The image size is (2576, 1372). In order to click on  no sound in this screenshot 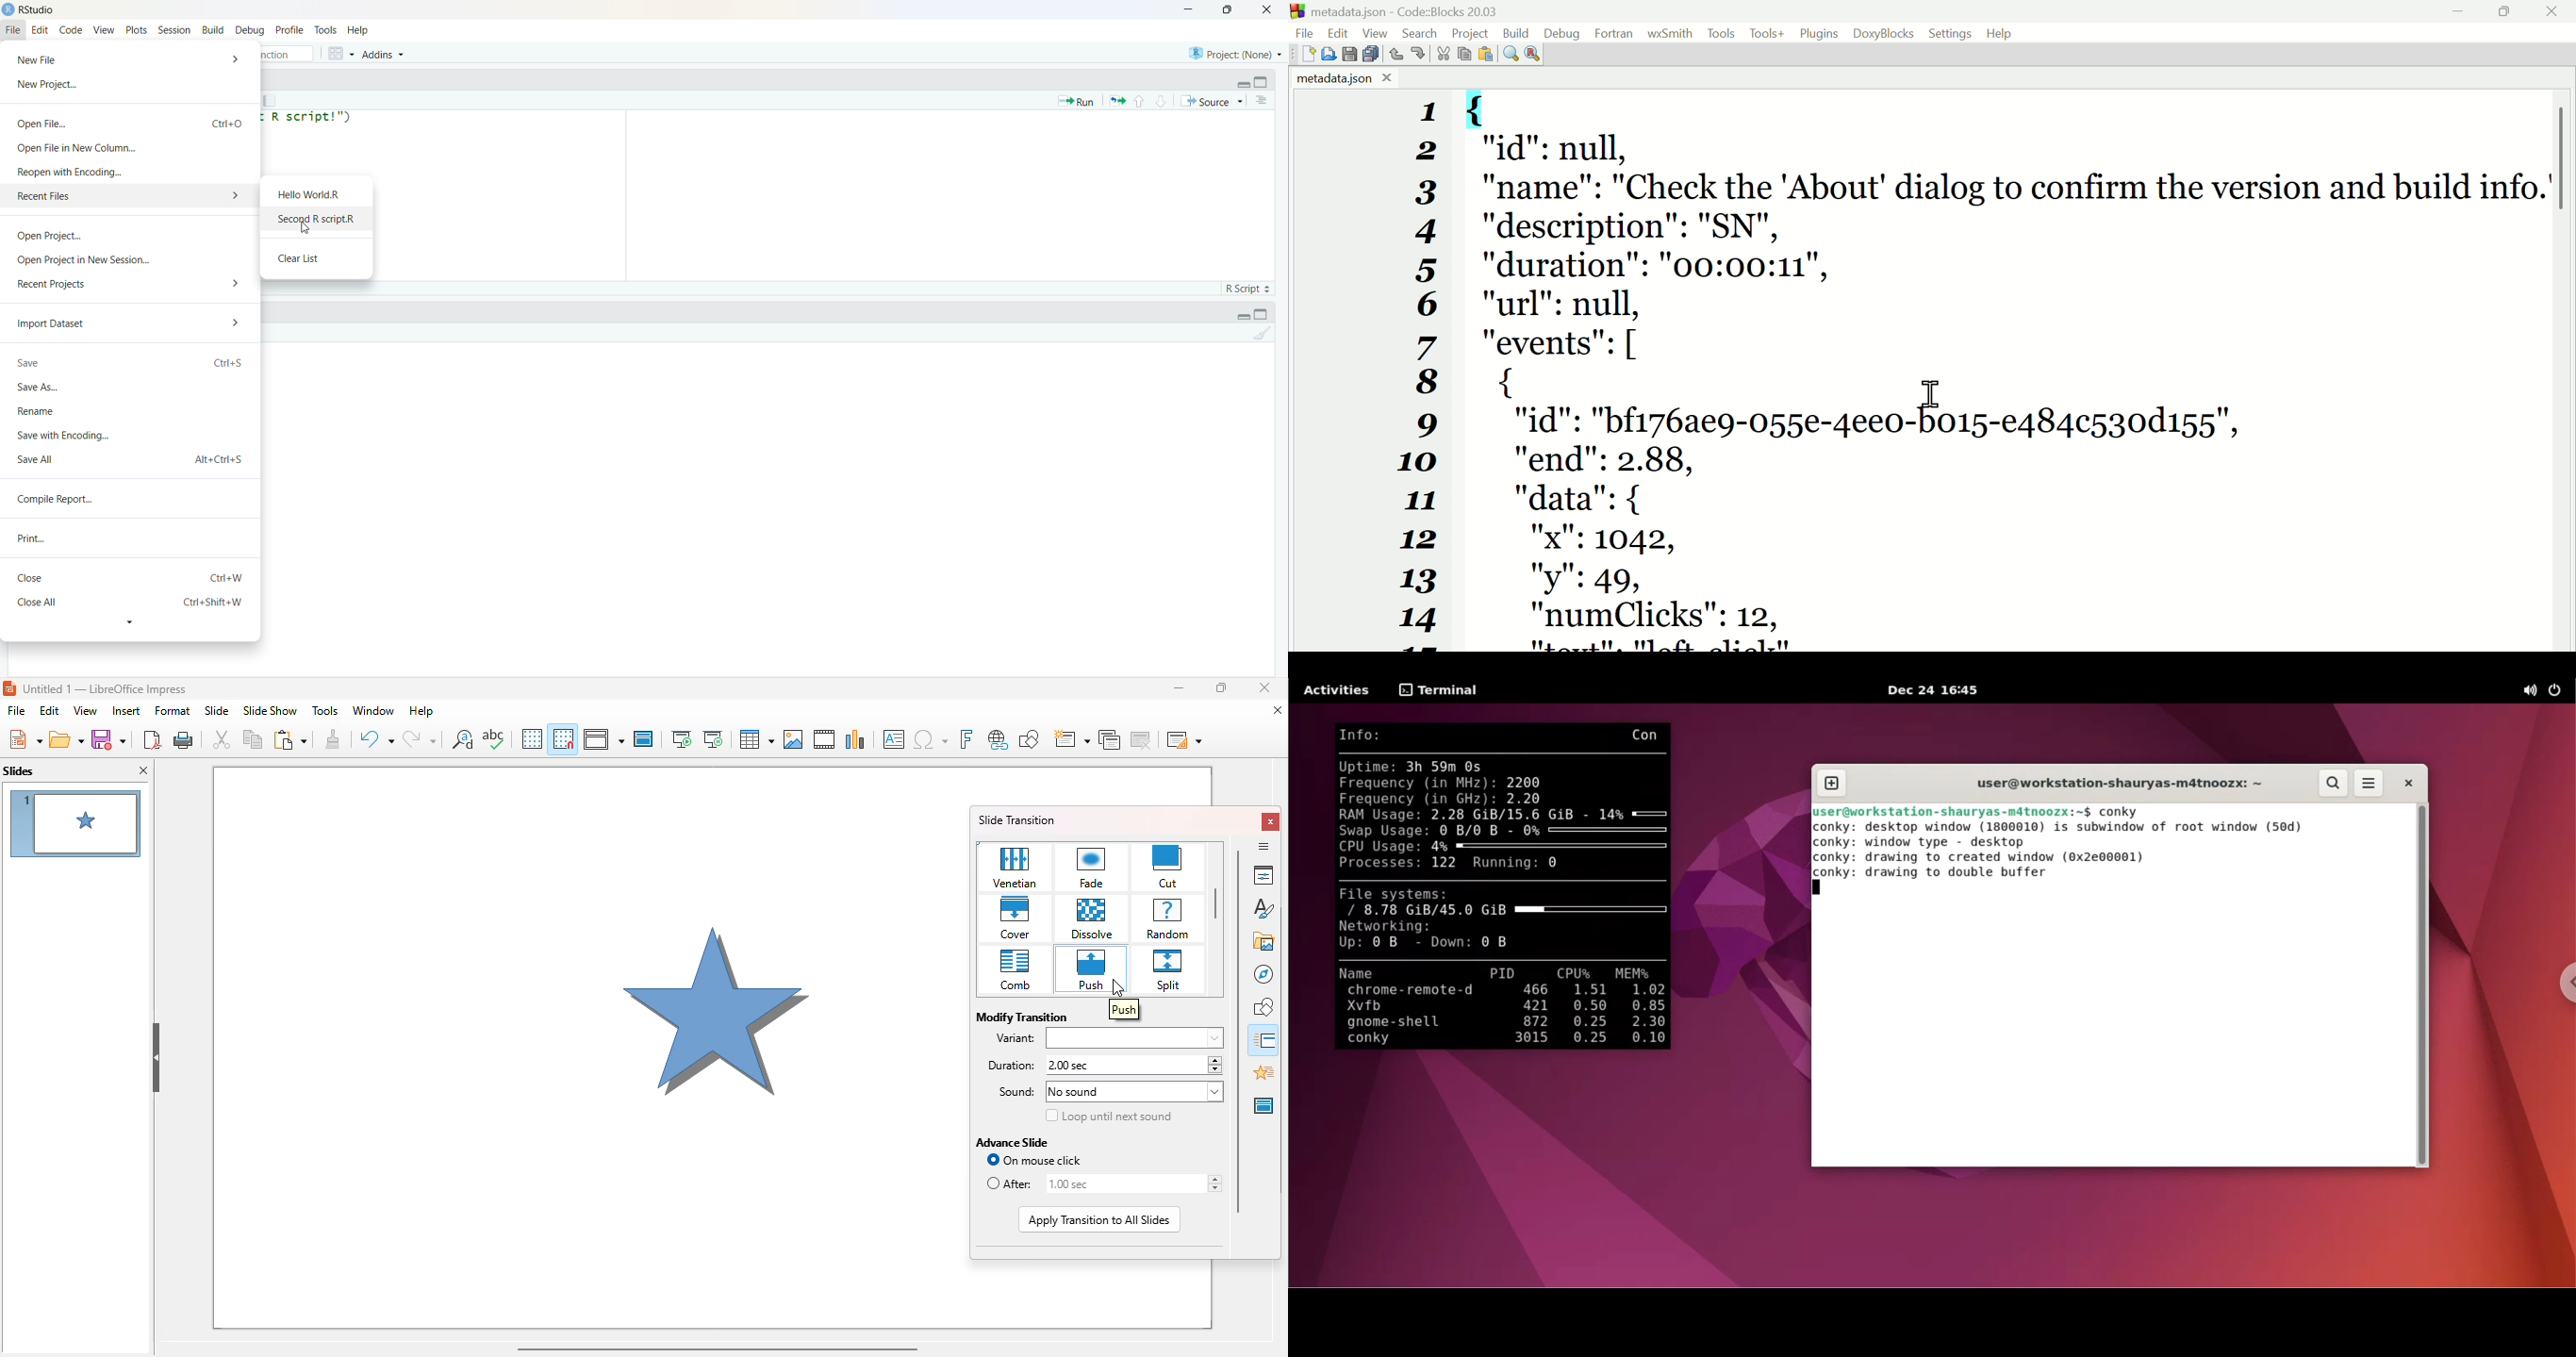, I will do `click(1134, 1092)`.